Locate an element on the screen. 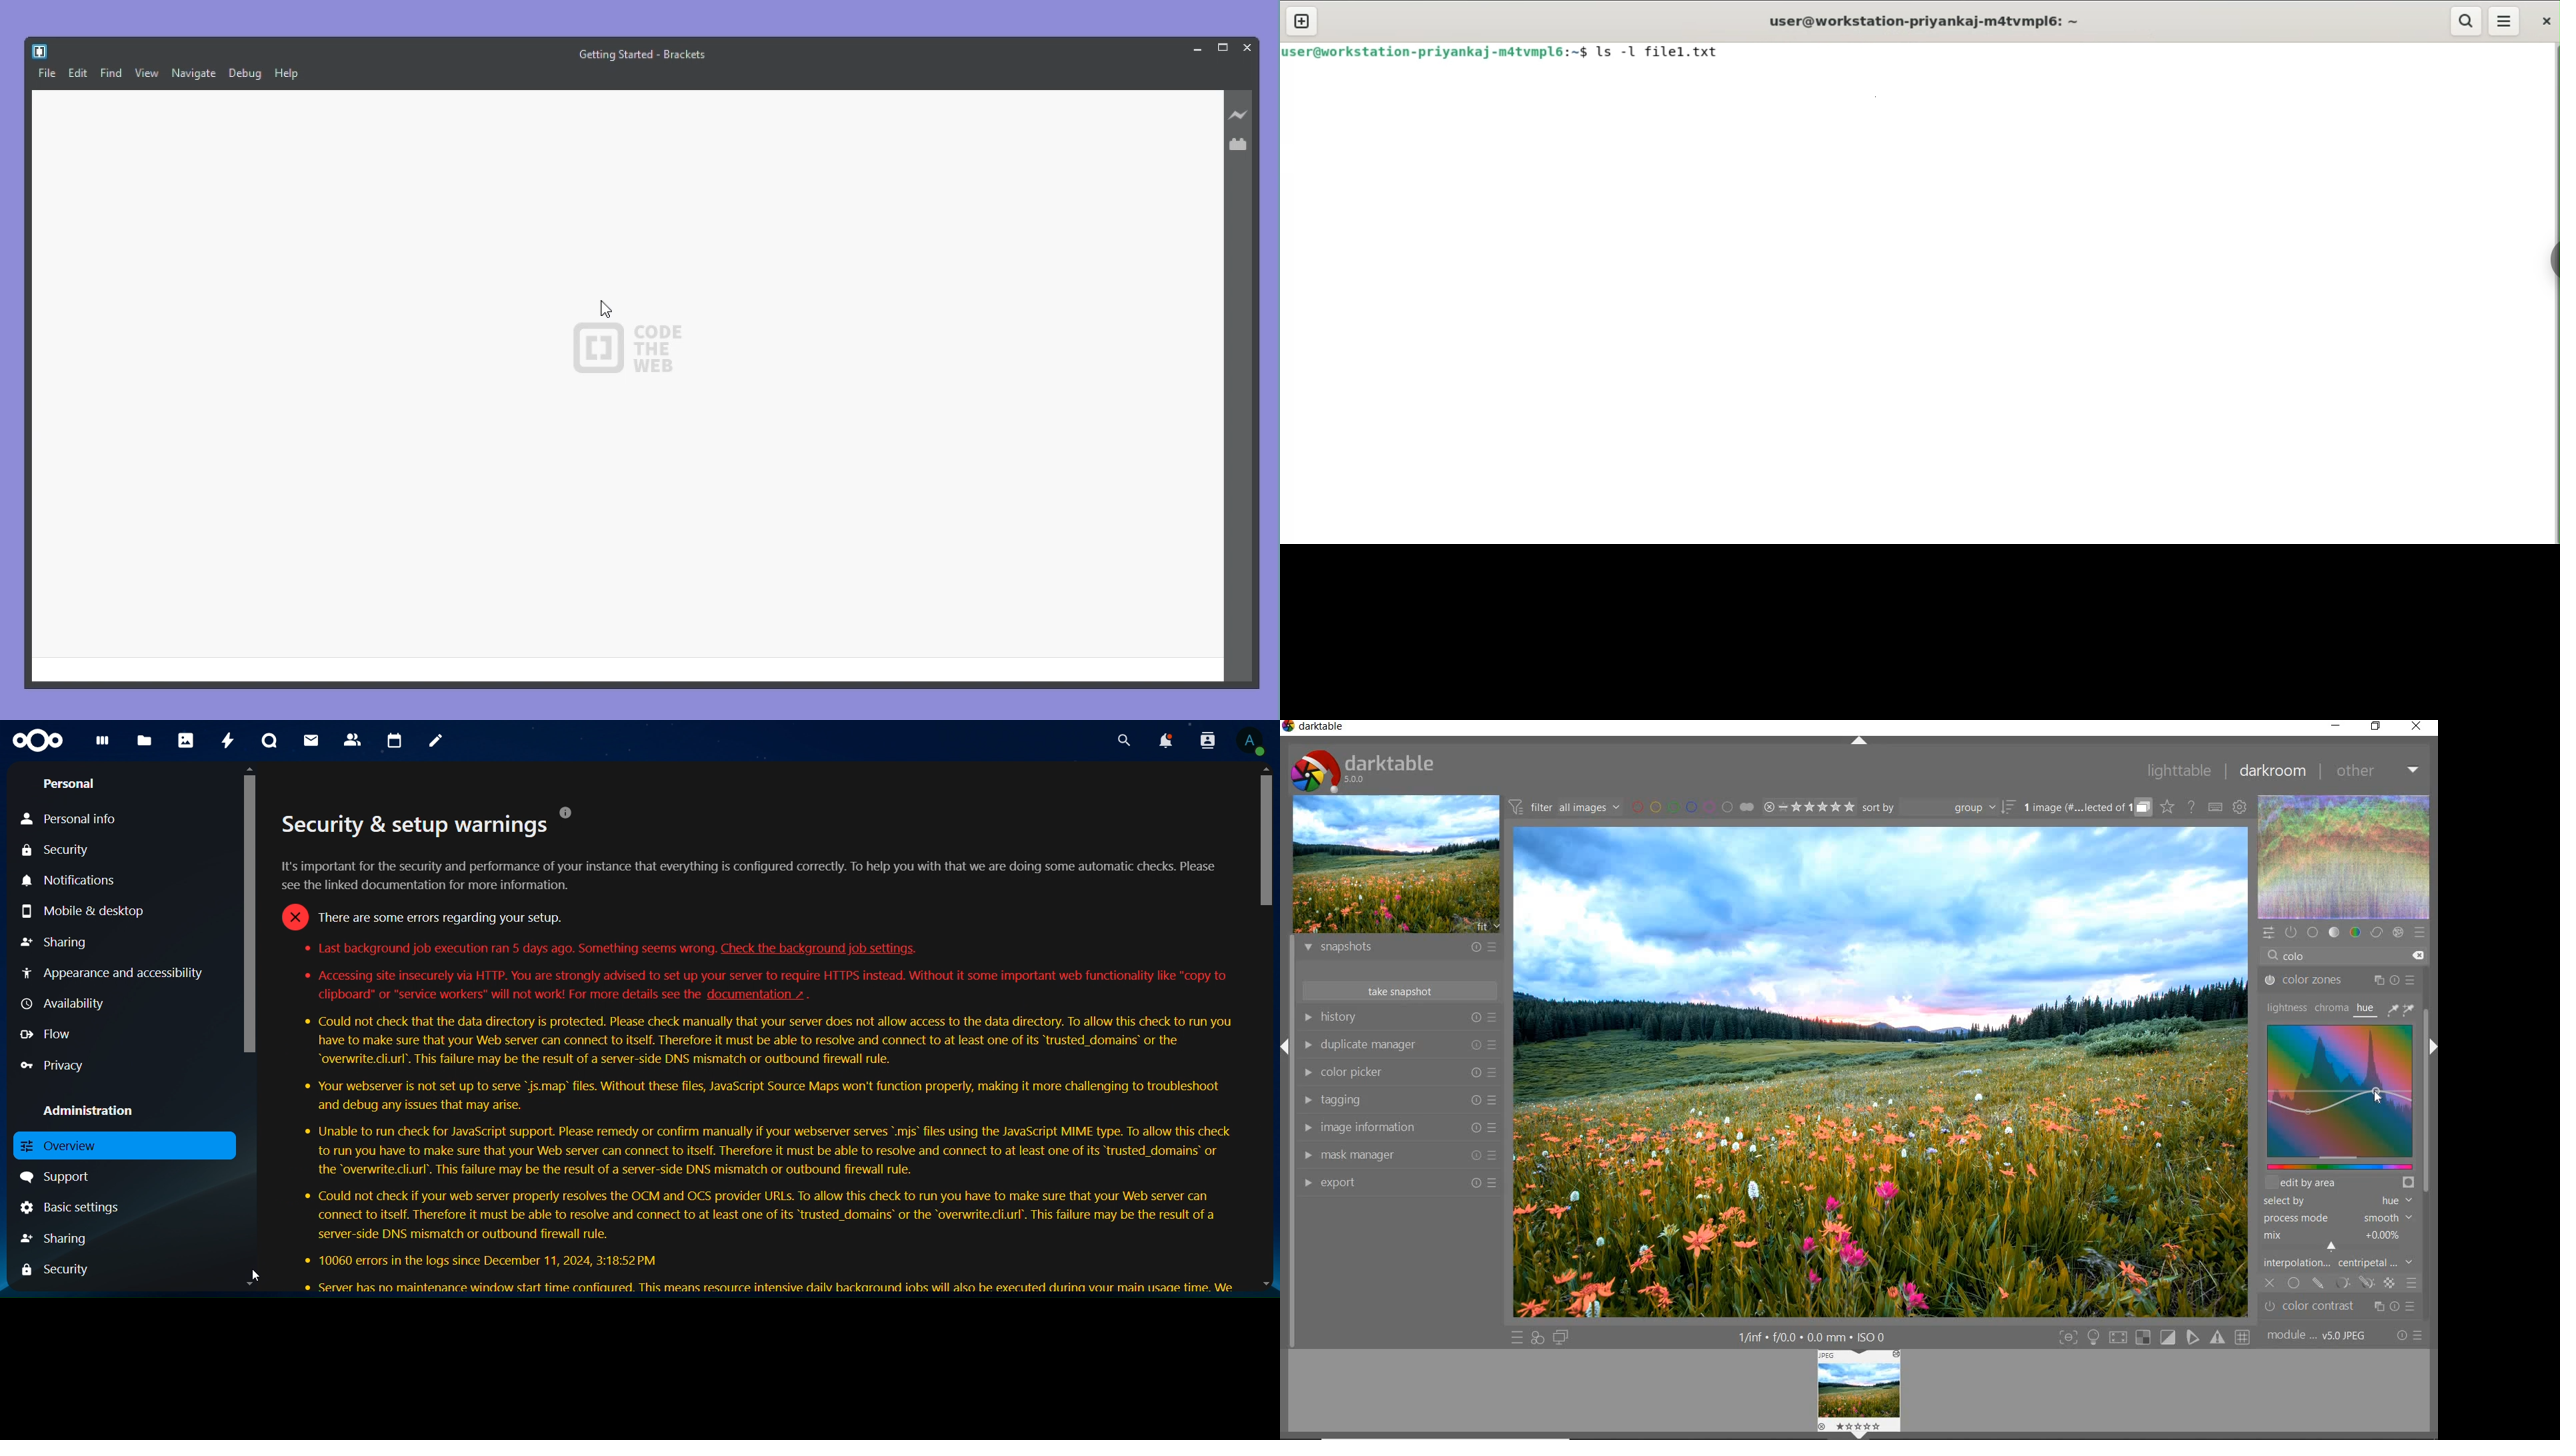 This screenshot has width=2576, height=1456. personal is located at coordinates (78, 781).